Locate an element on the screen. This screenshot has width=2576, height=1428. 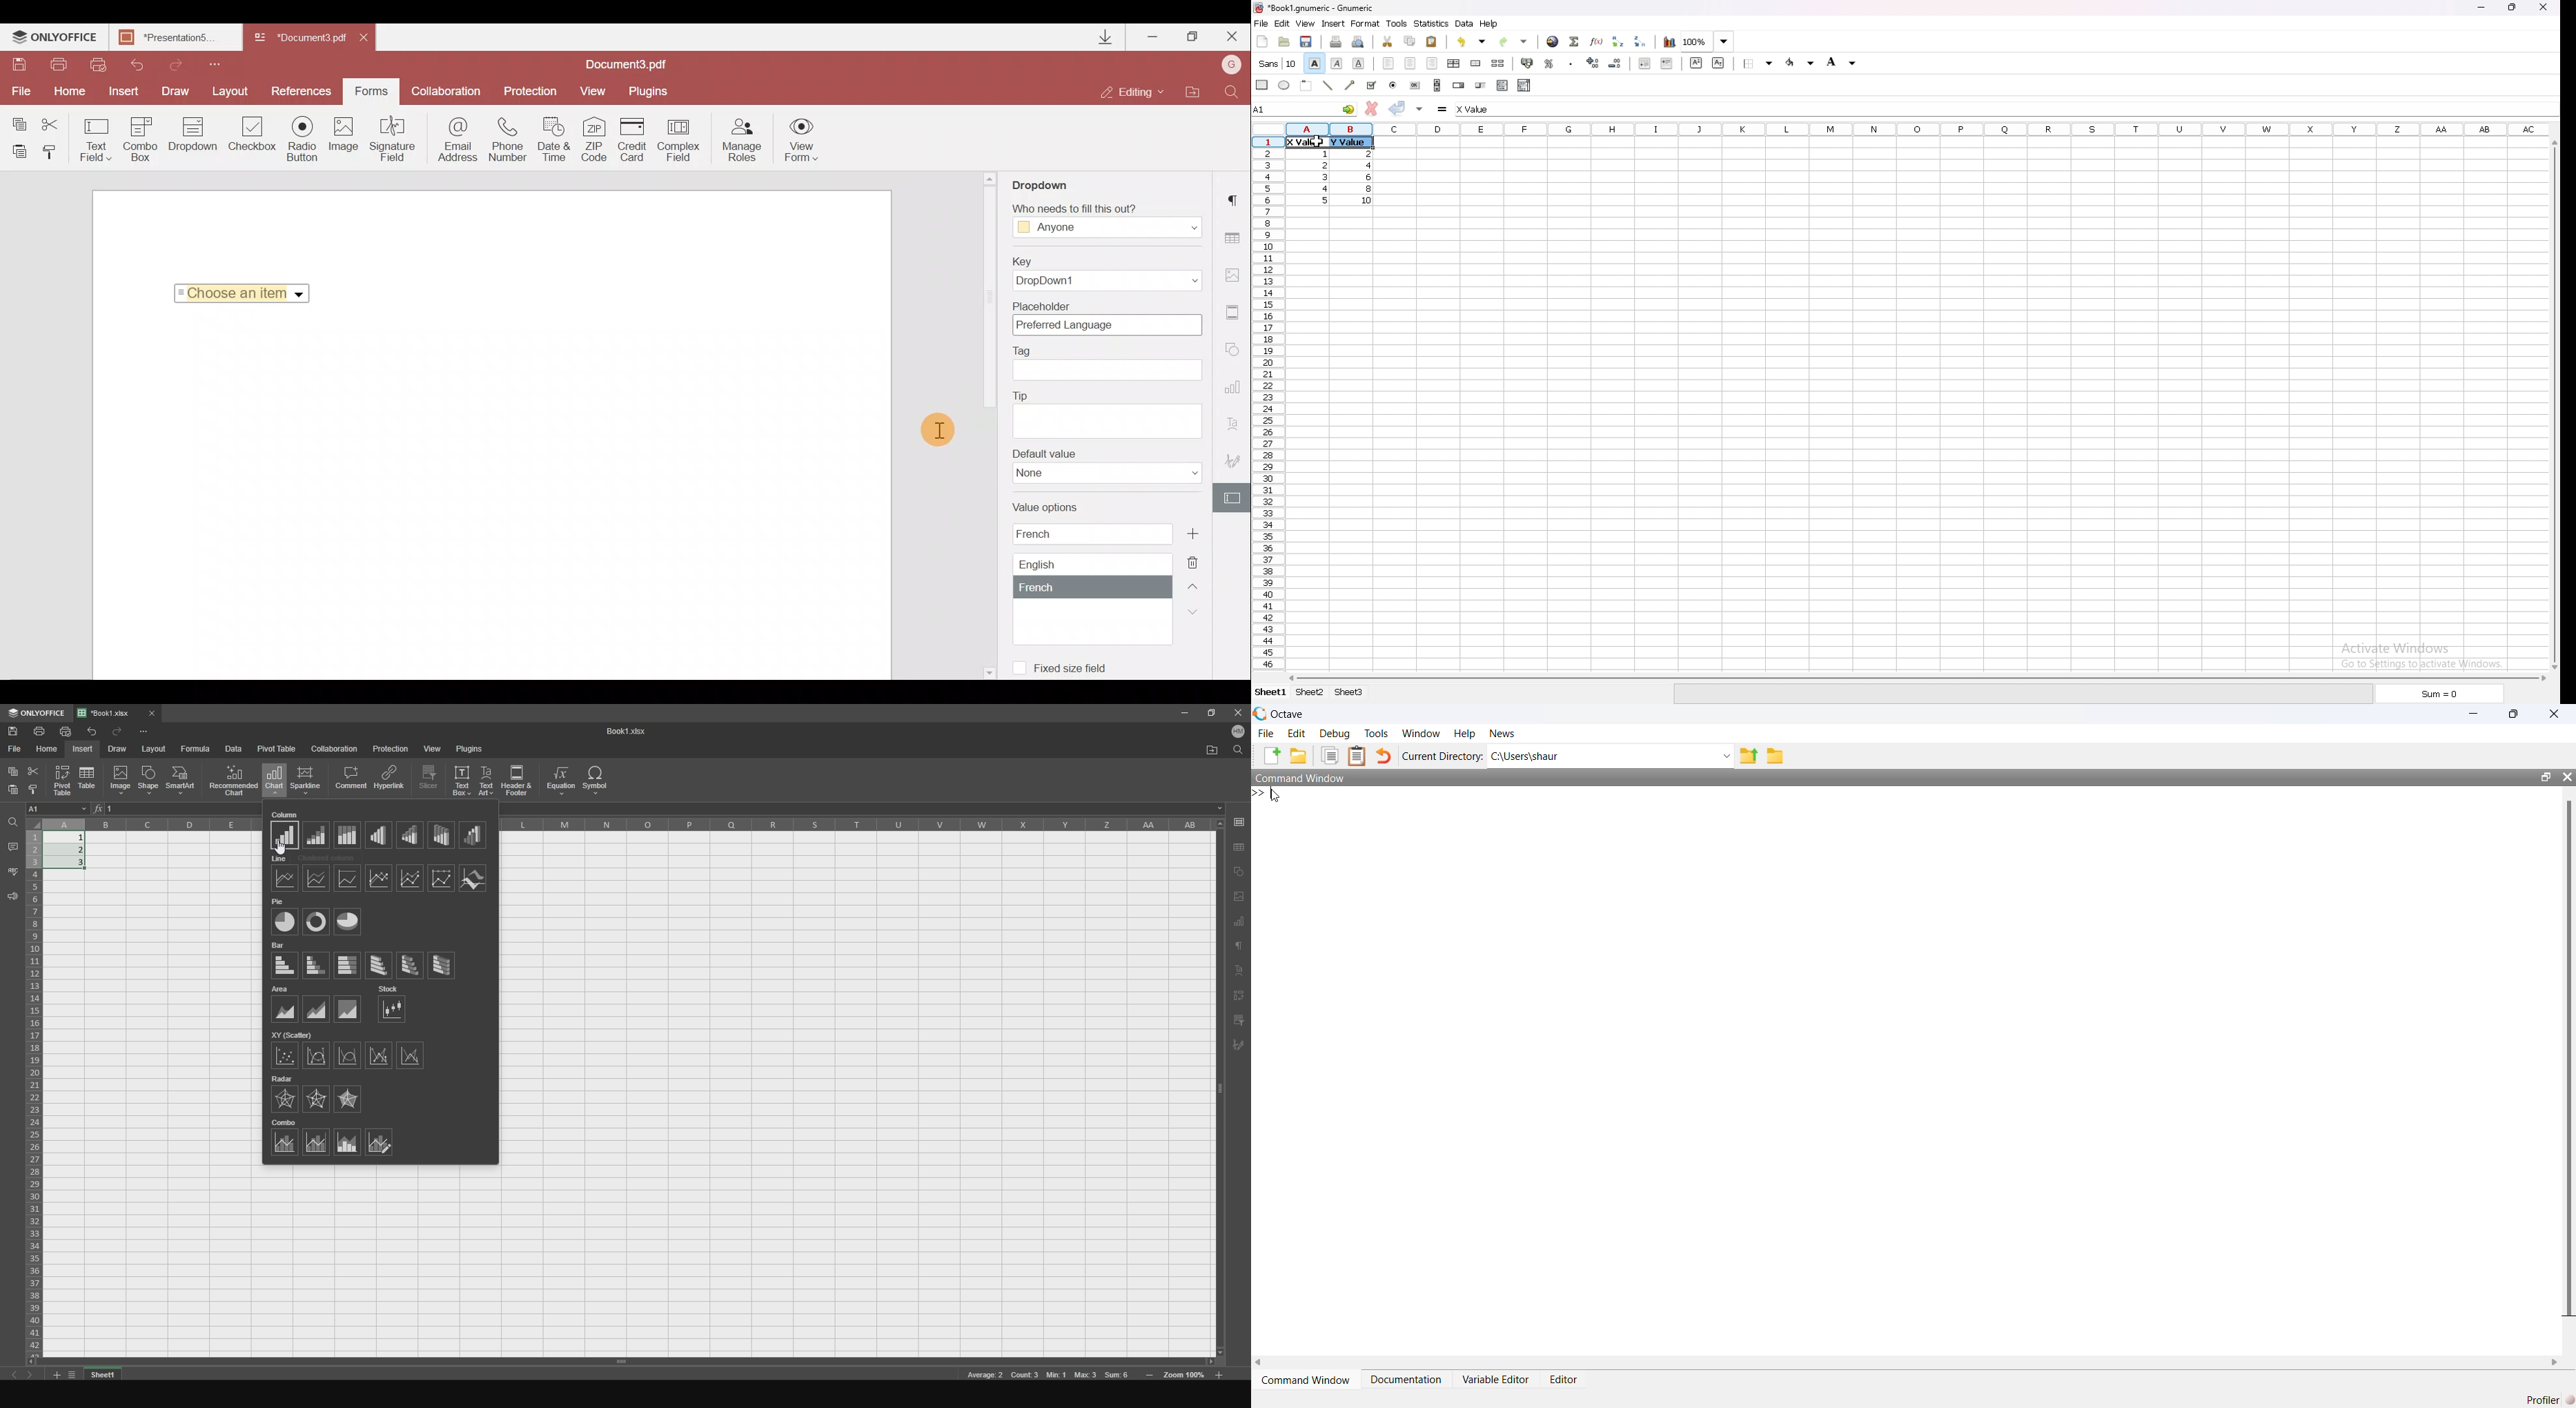
spin button is located at coordinates (1459, 85).